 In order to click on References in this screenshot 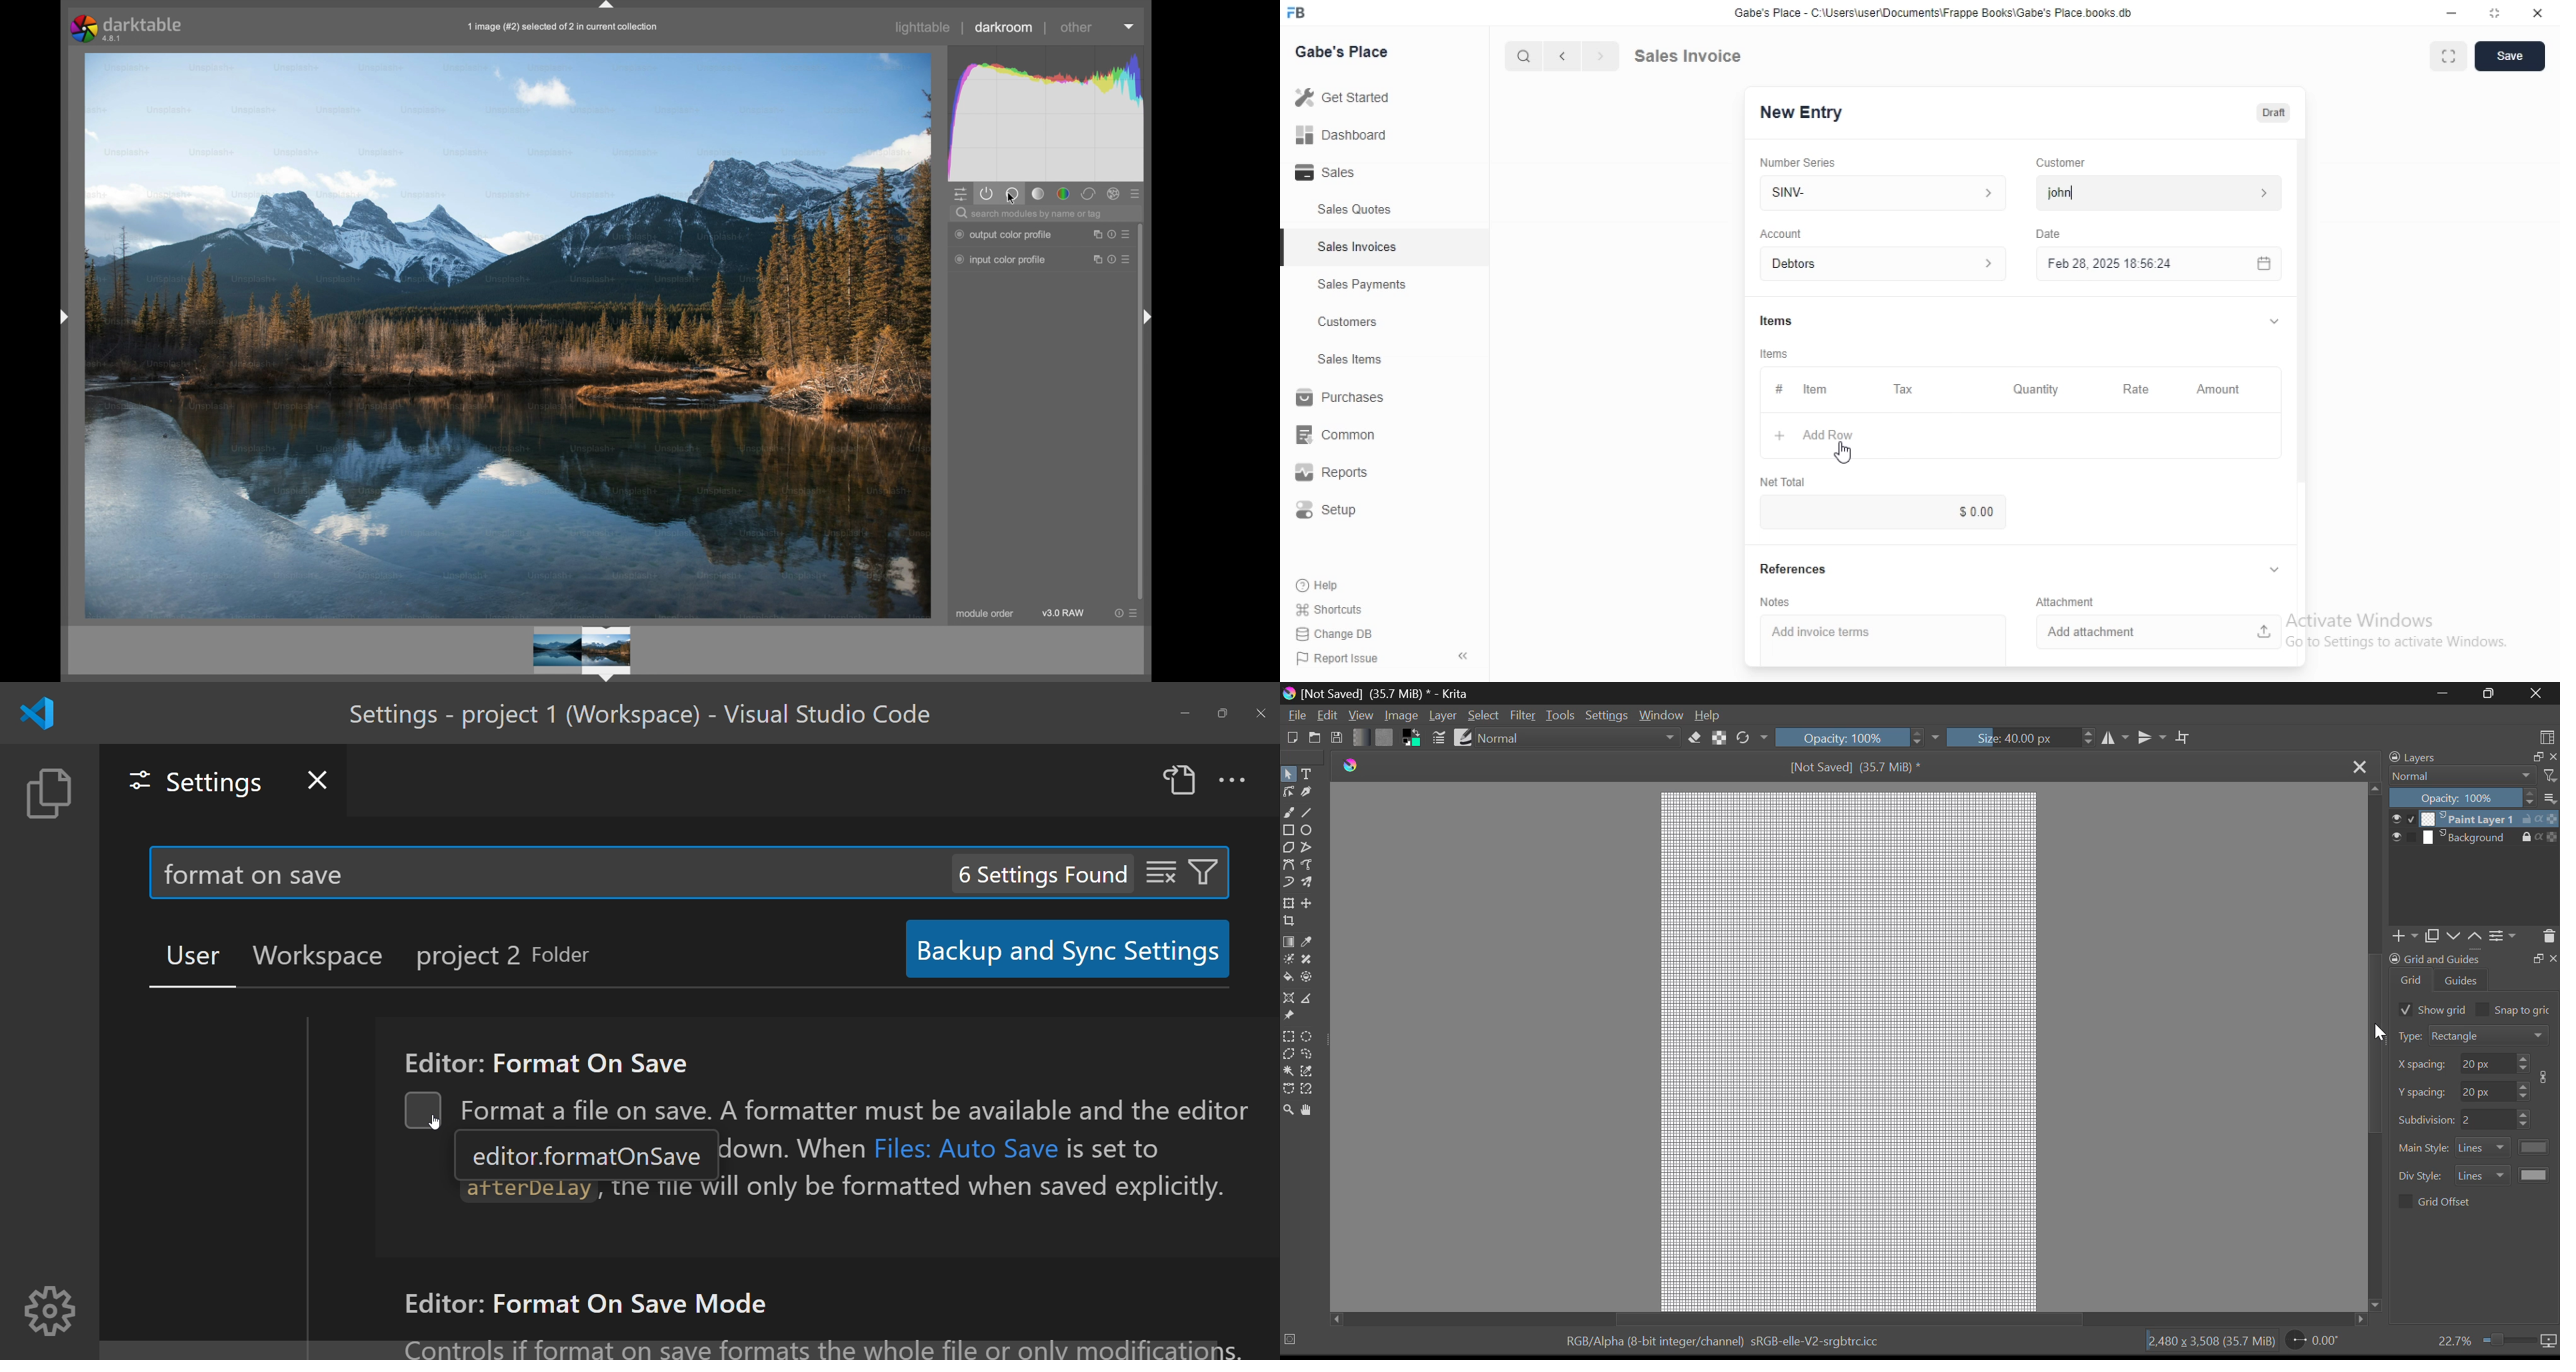, I will do `click(1796, 571)`.